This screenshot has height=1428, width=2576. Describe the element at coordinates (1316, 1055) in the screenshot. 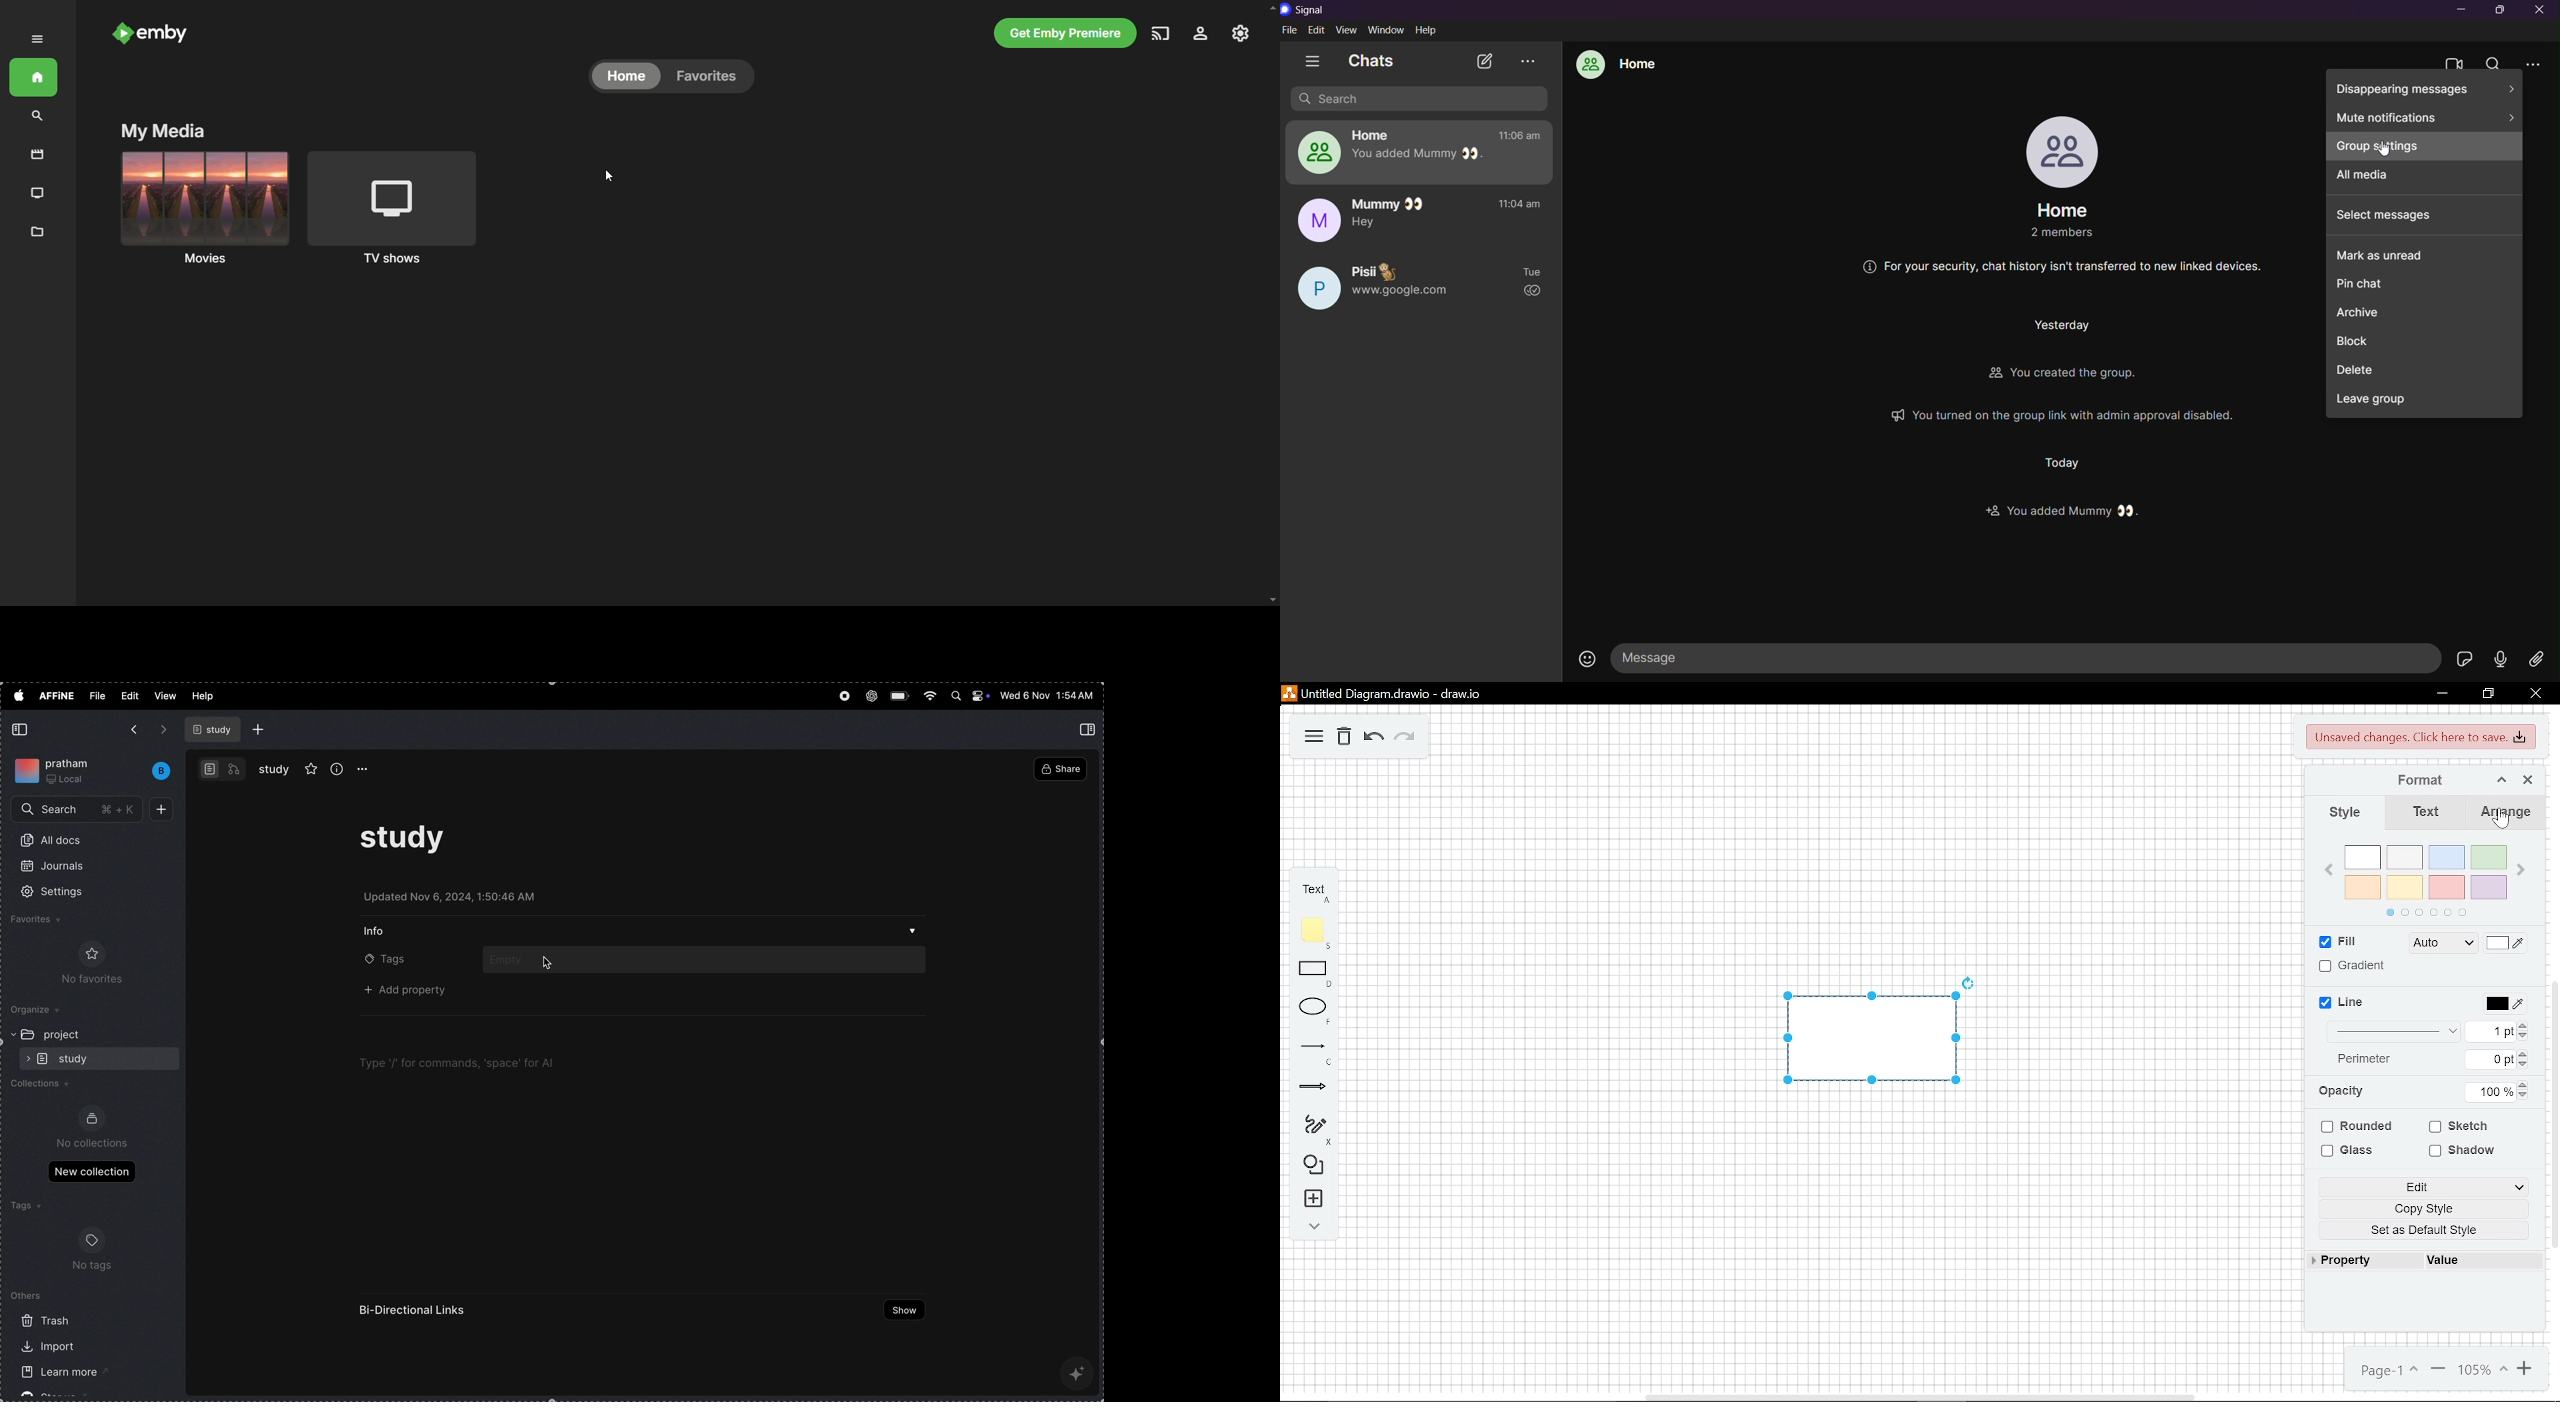

I see `lines` at that location.